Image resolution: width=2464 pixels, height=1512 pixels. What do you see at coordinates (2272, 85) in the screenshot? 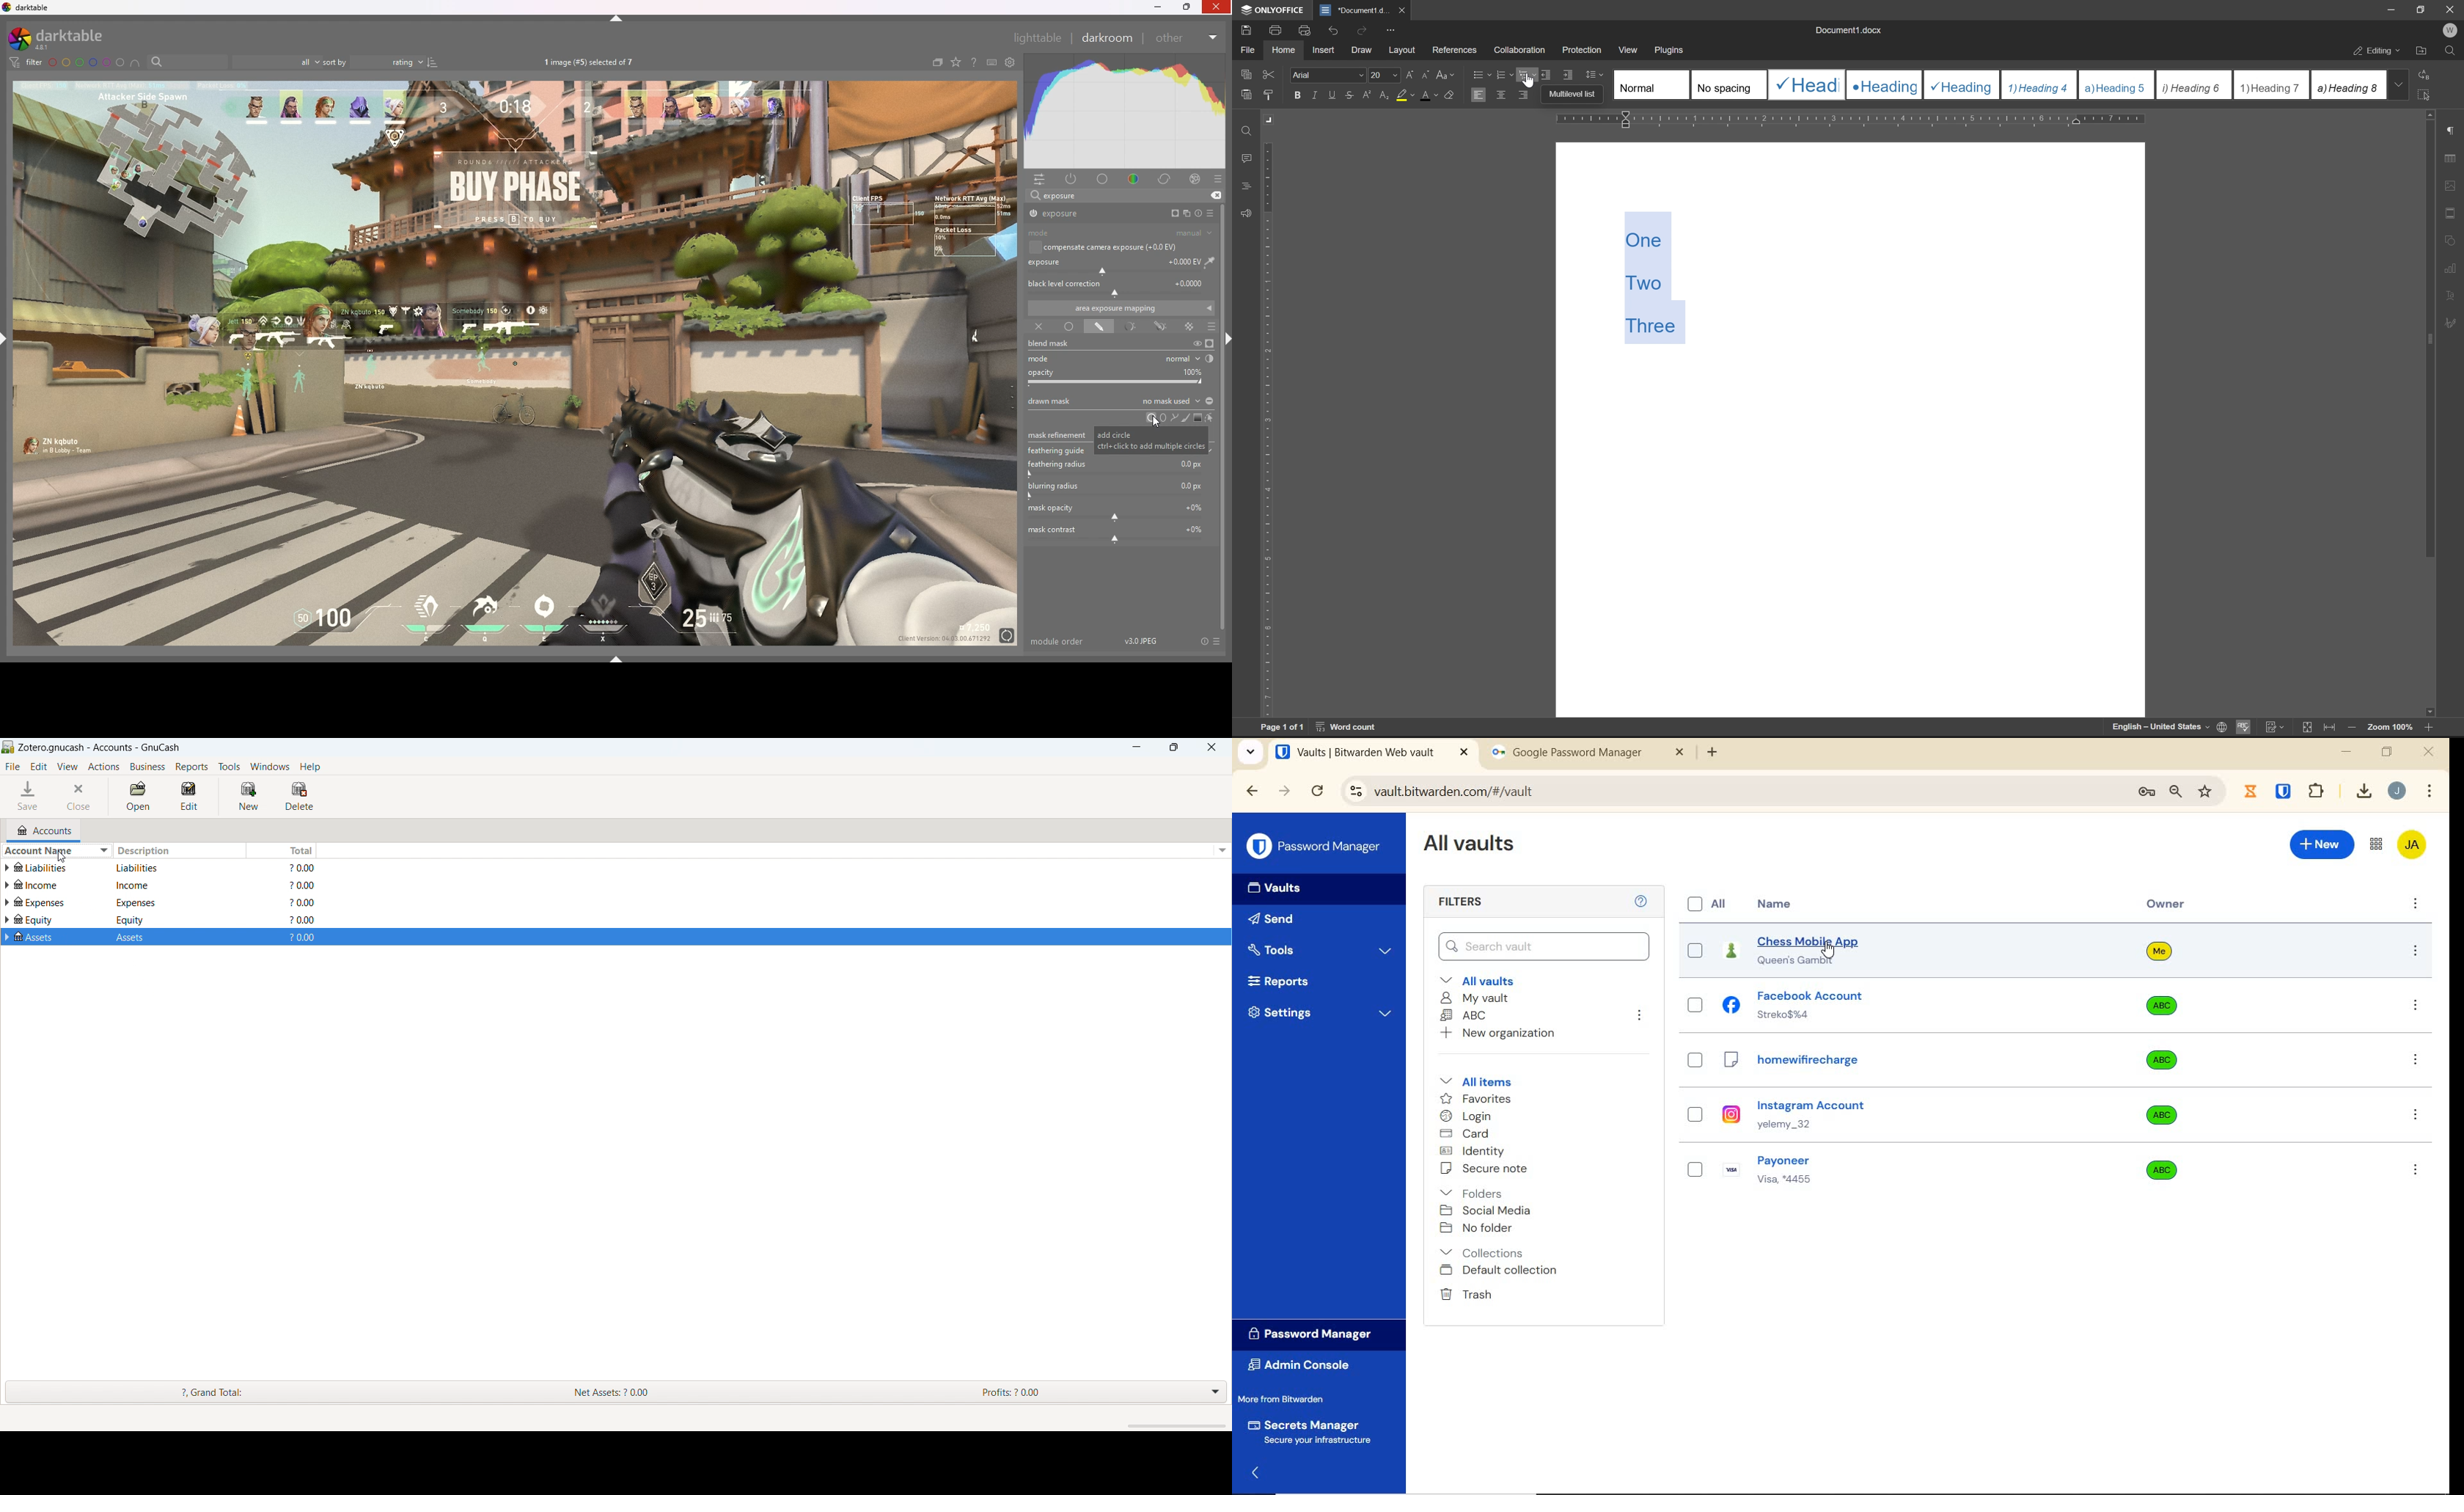
I see `Heading 7` at bounding box center [2272, 85].